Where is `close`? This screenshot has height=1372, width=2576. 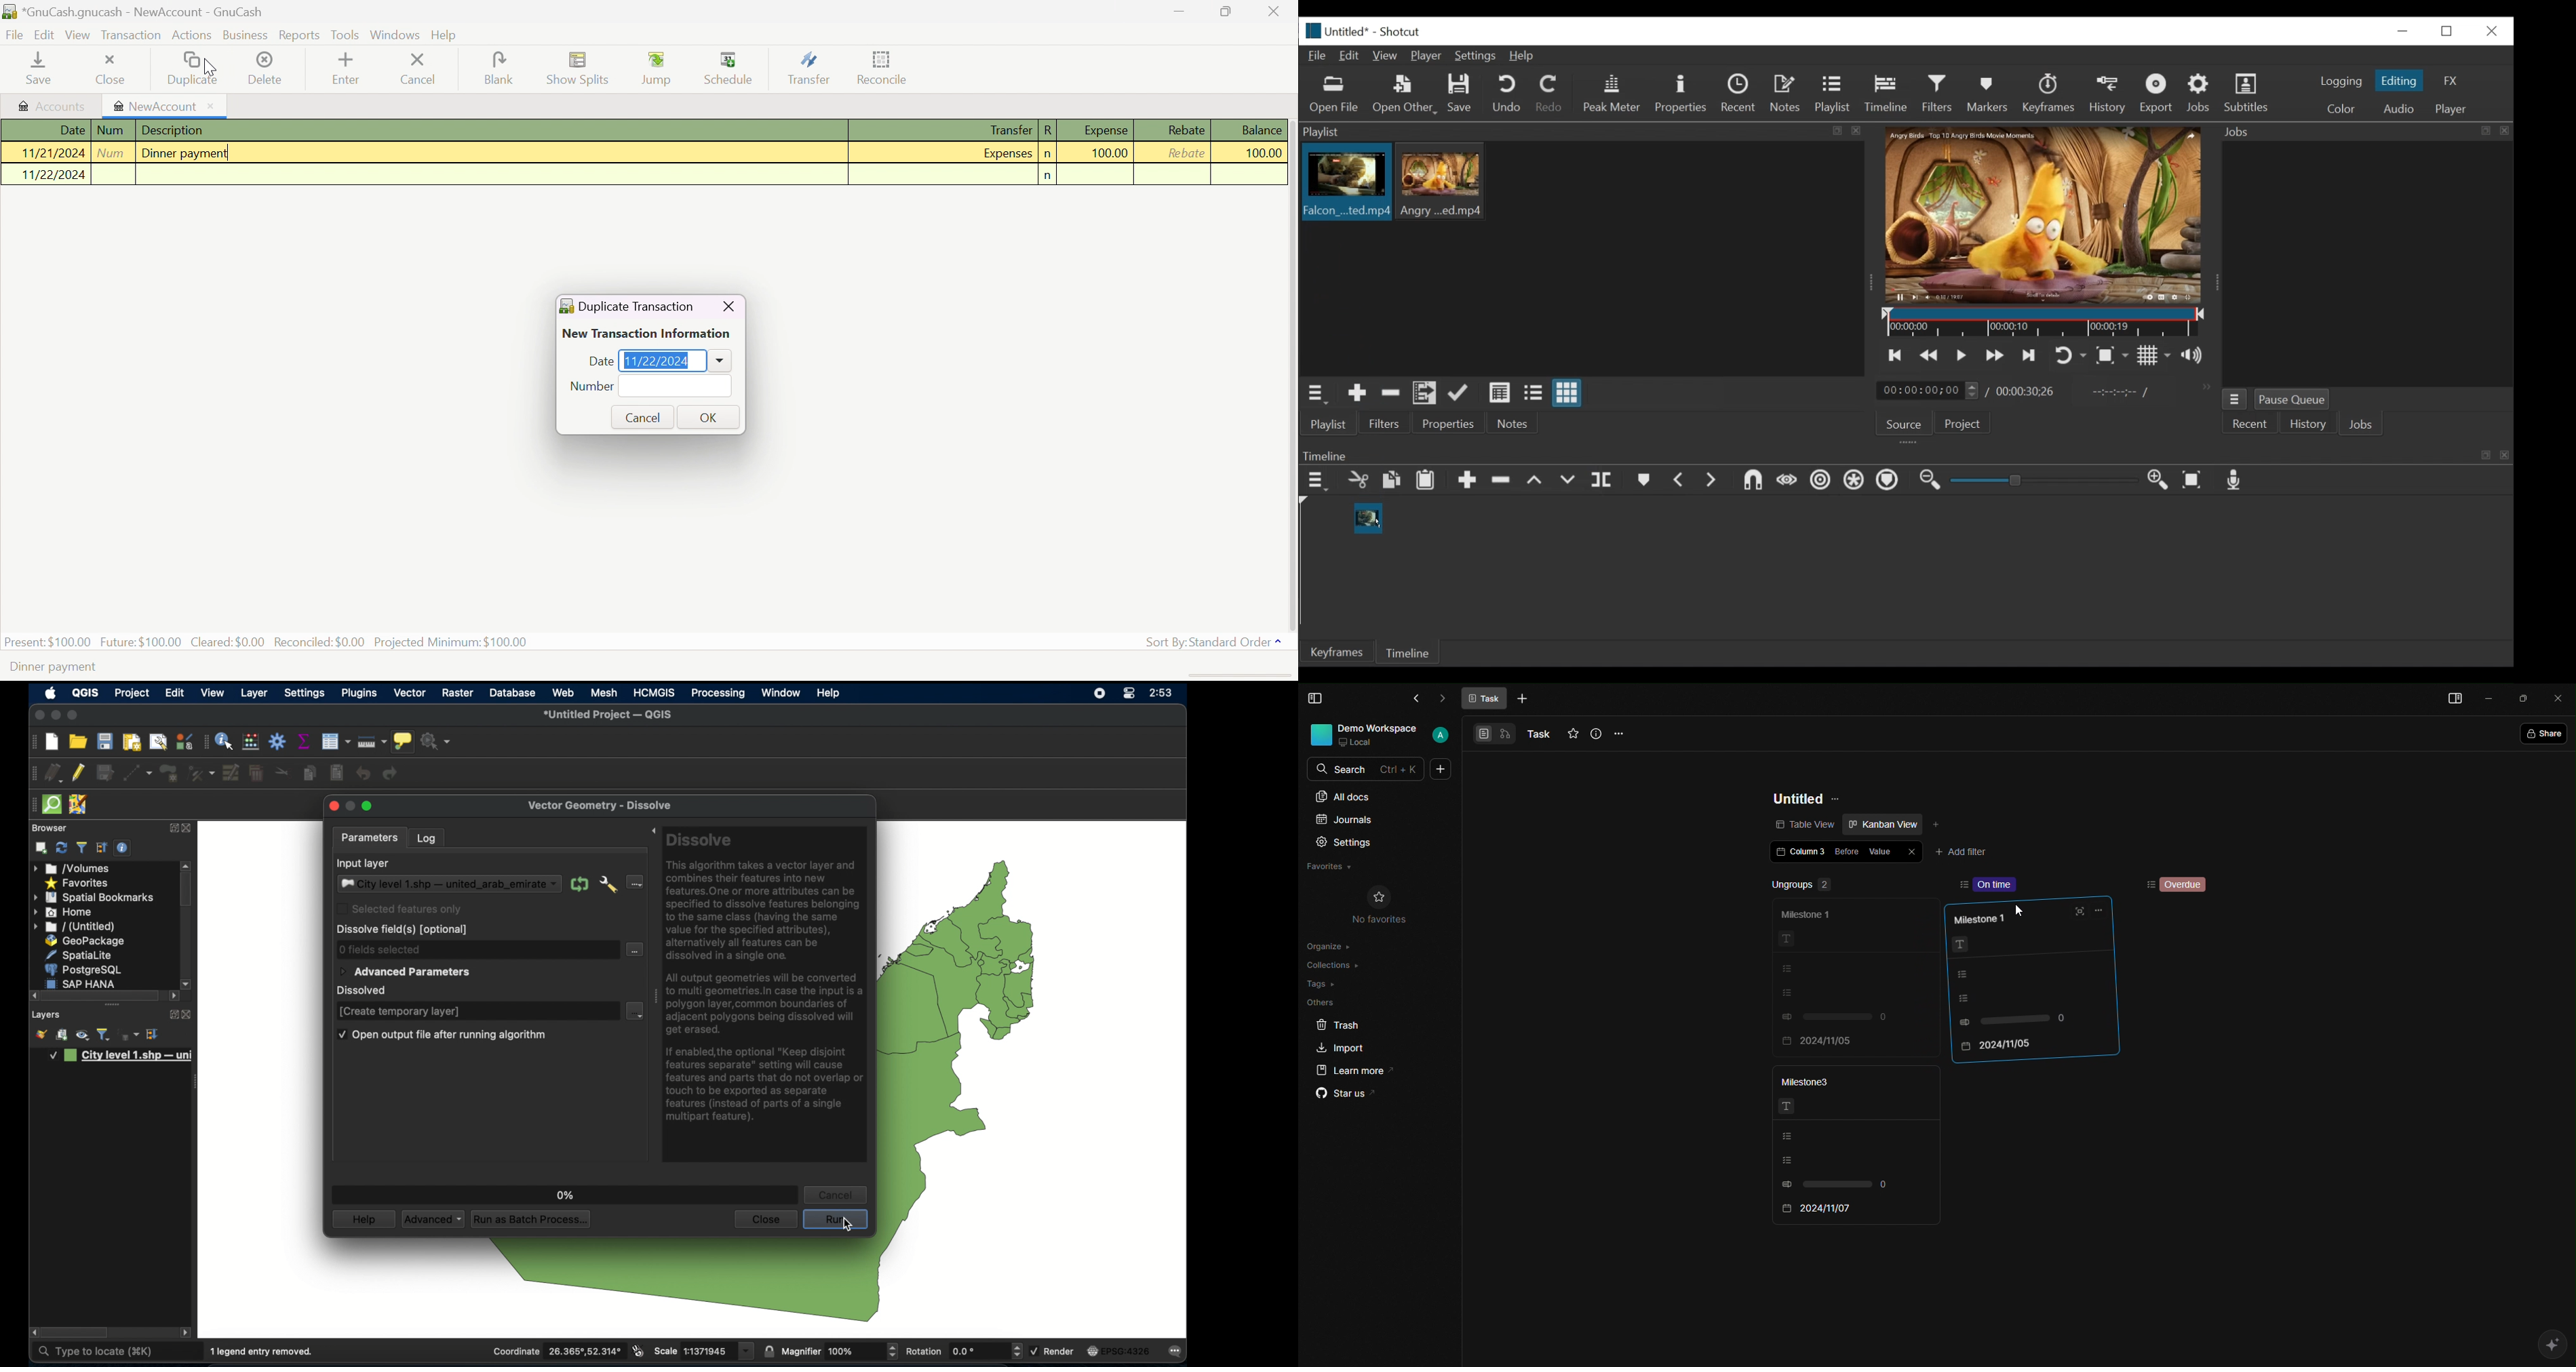 close is located at coordinates (764, 1220).